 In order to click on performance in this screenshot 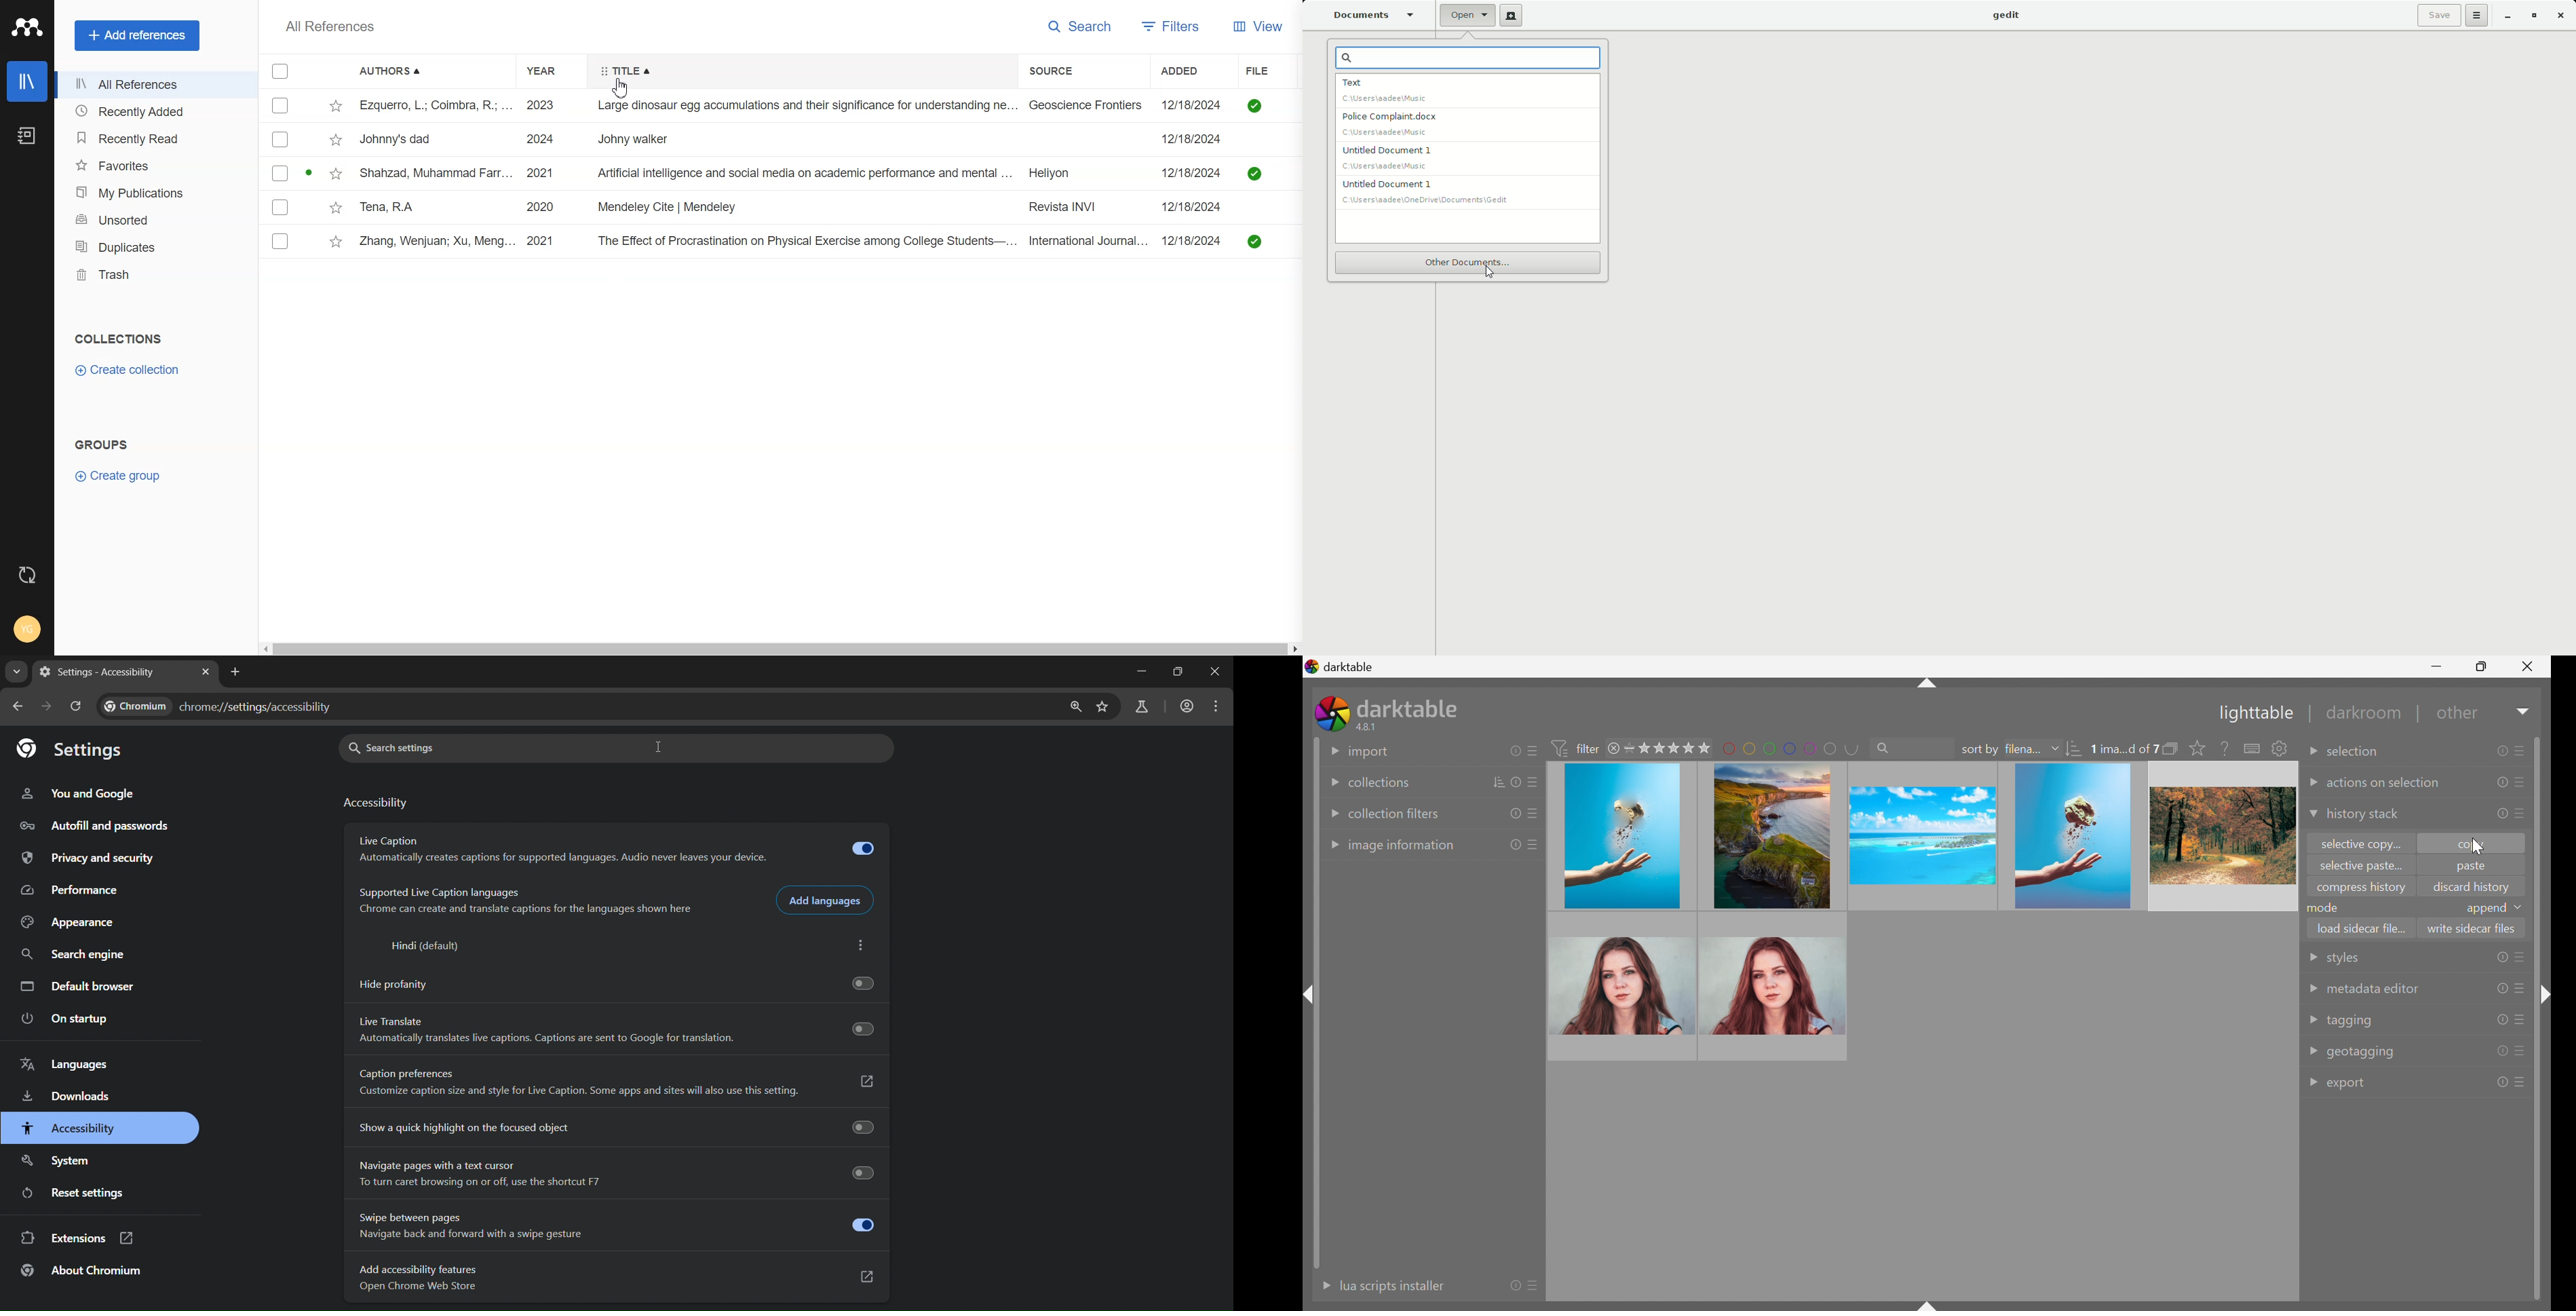, I will do `click(73, 890)`.